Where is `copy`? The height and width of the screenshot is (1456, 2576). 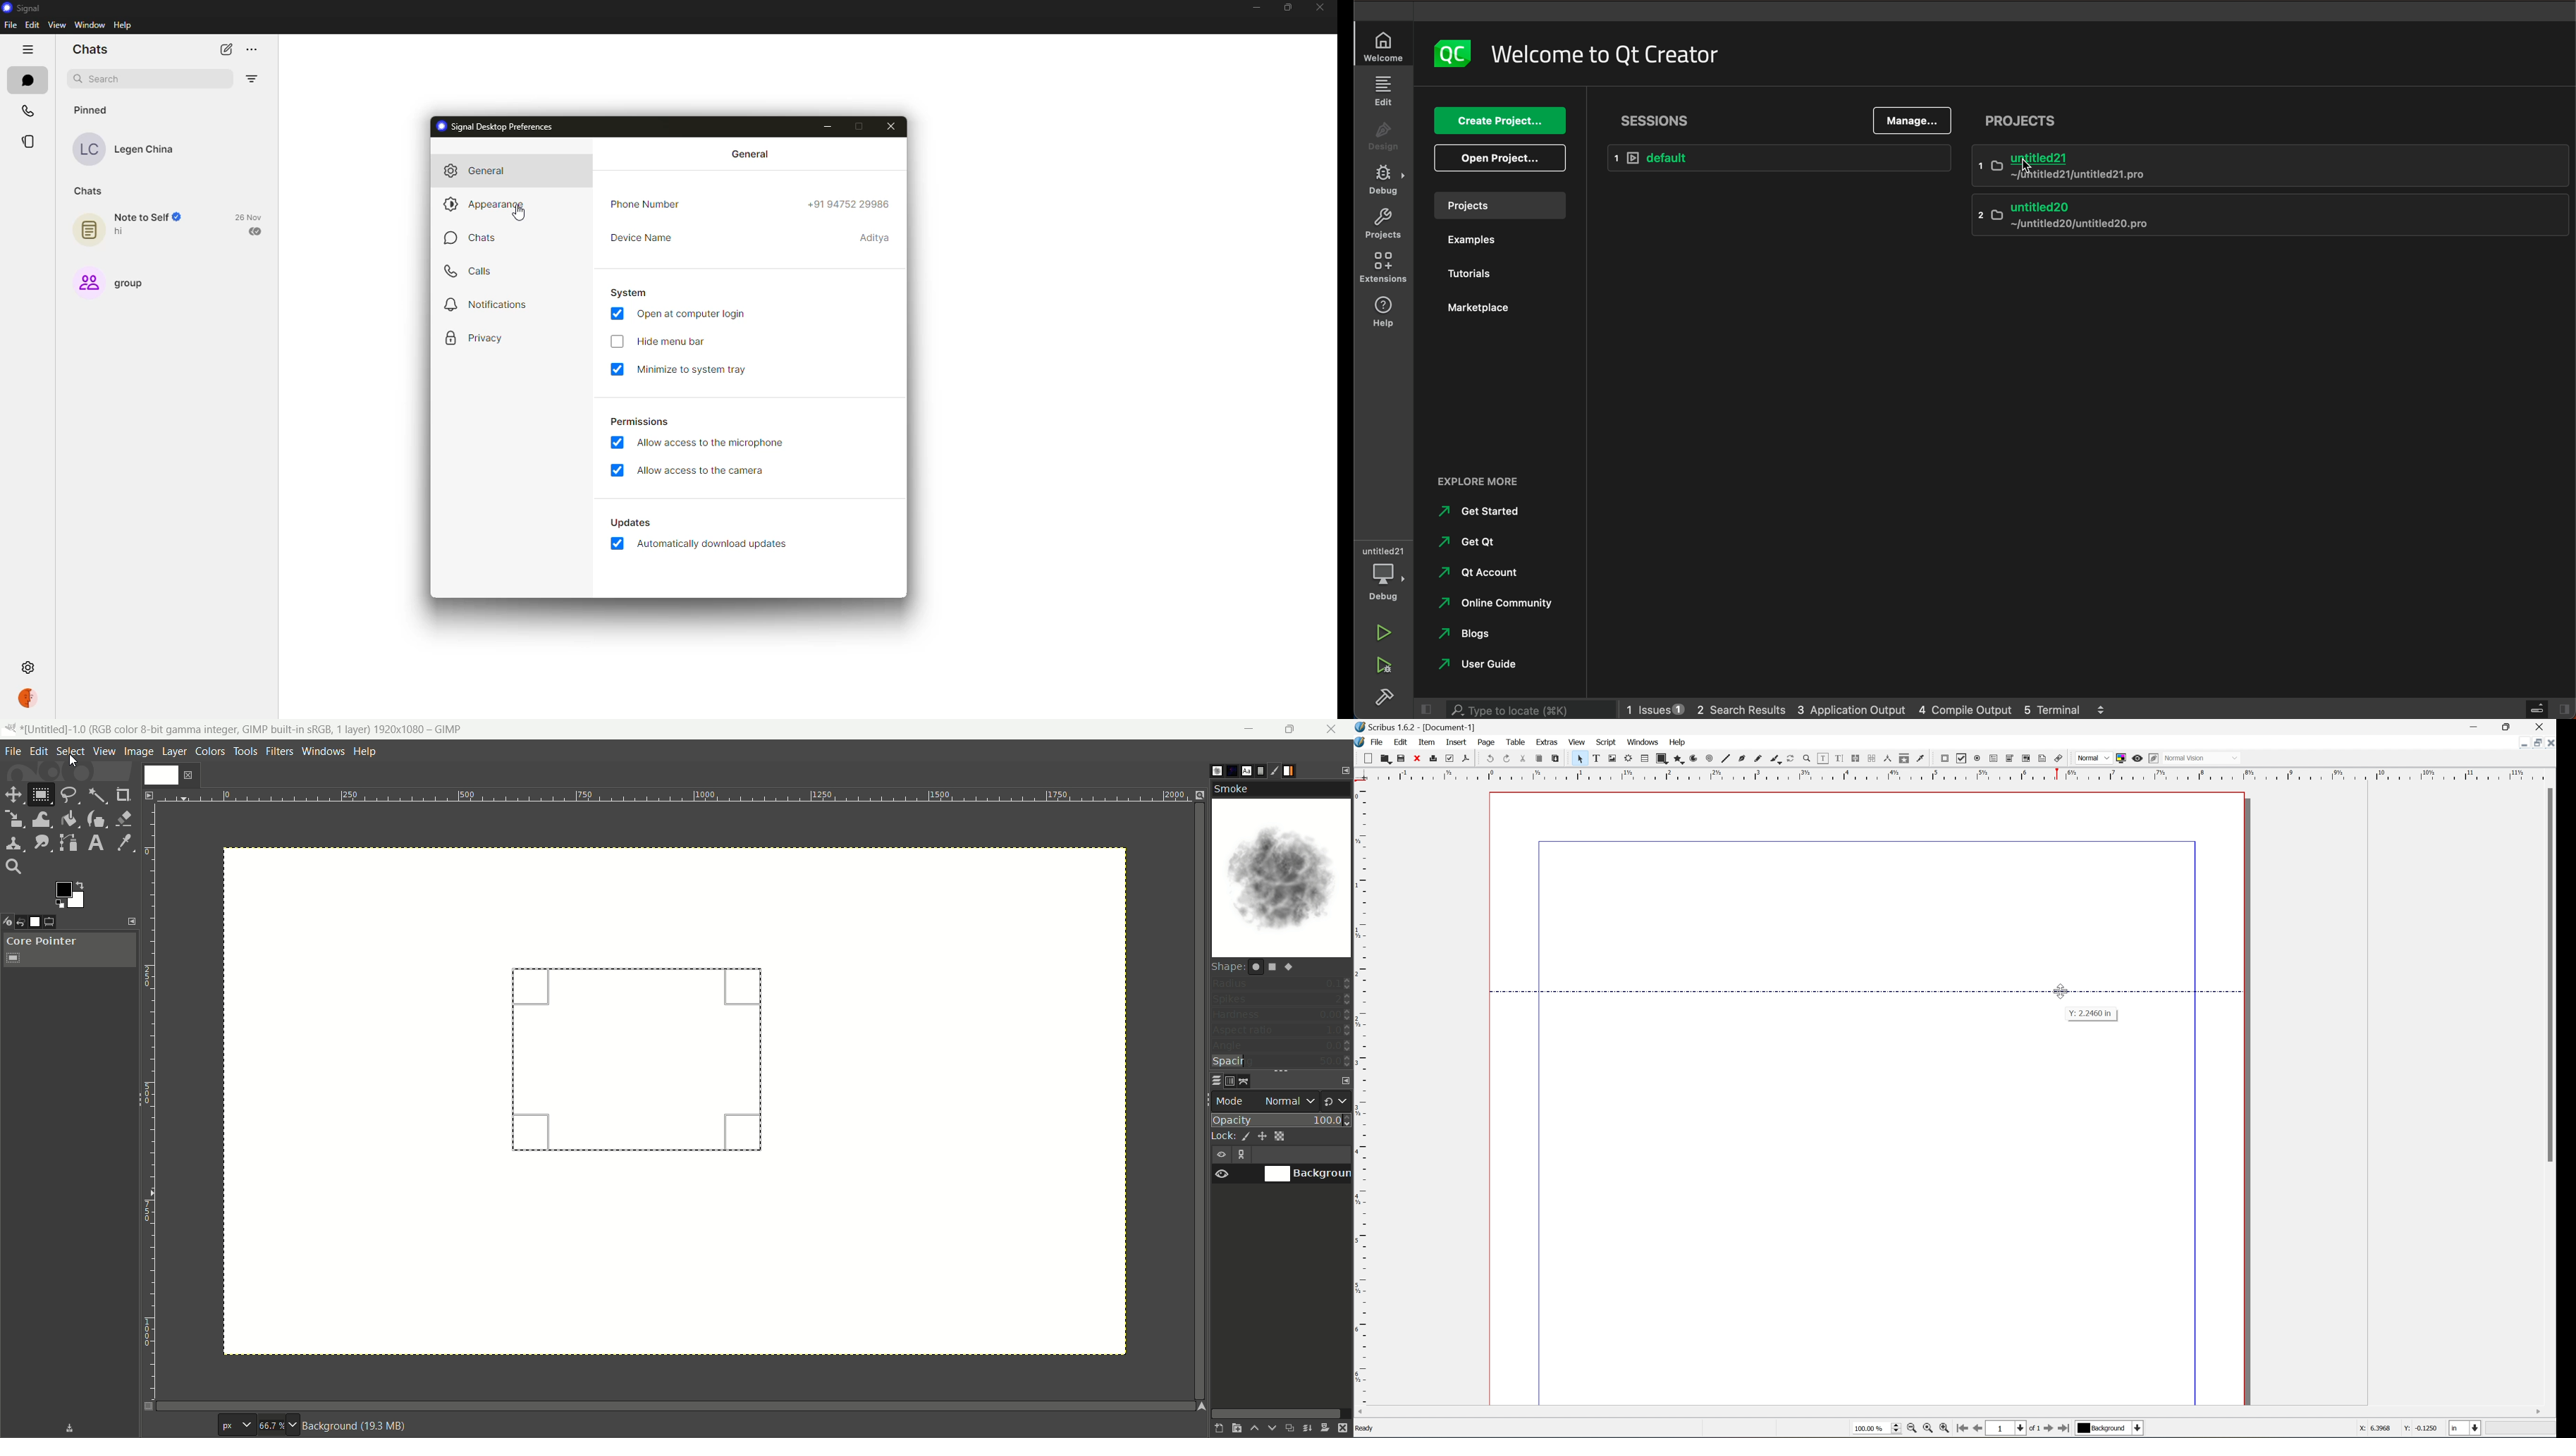
copy is located at coordinates (1540, 758).